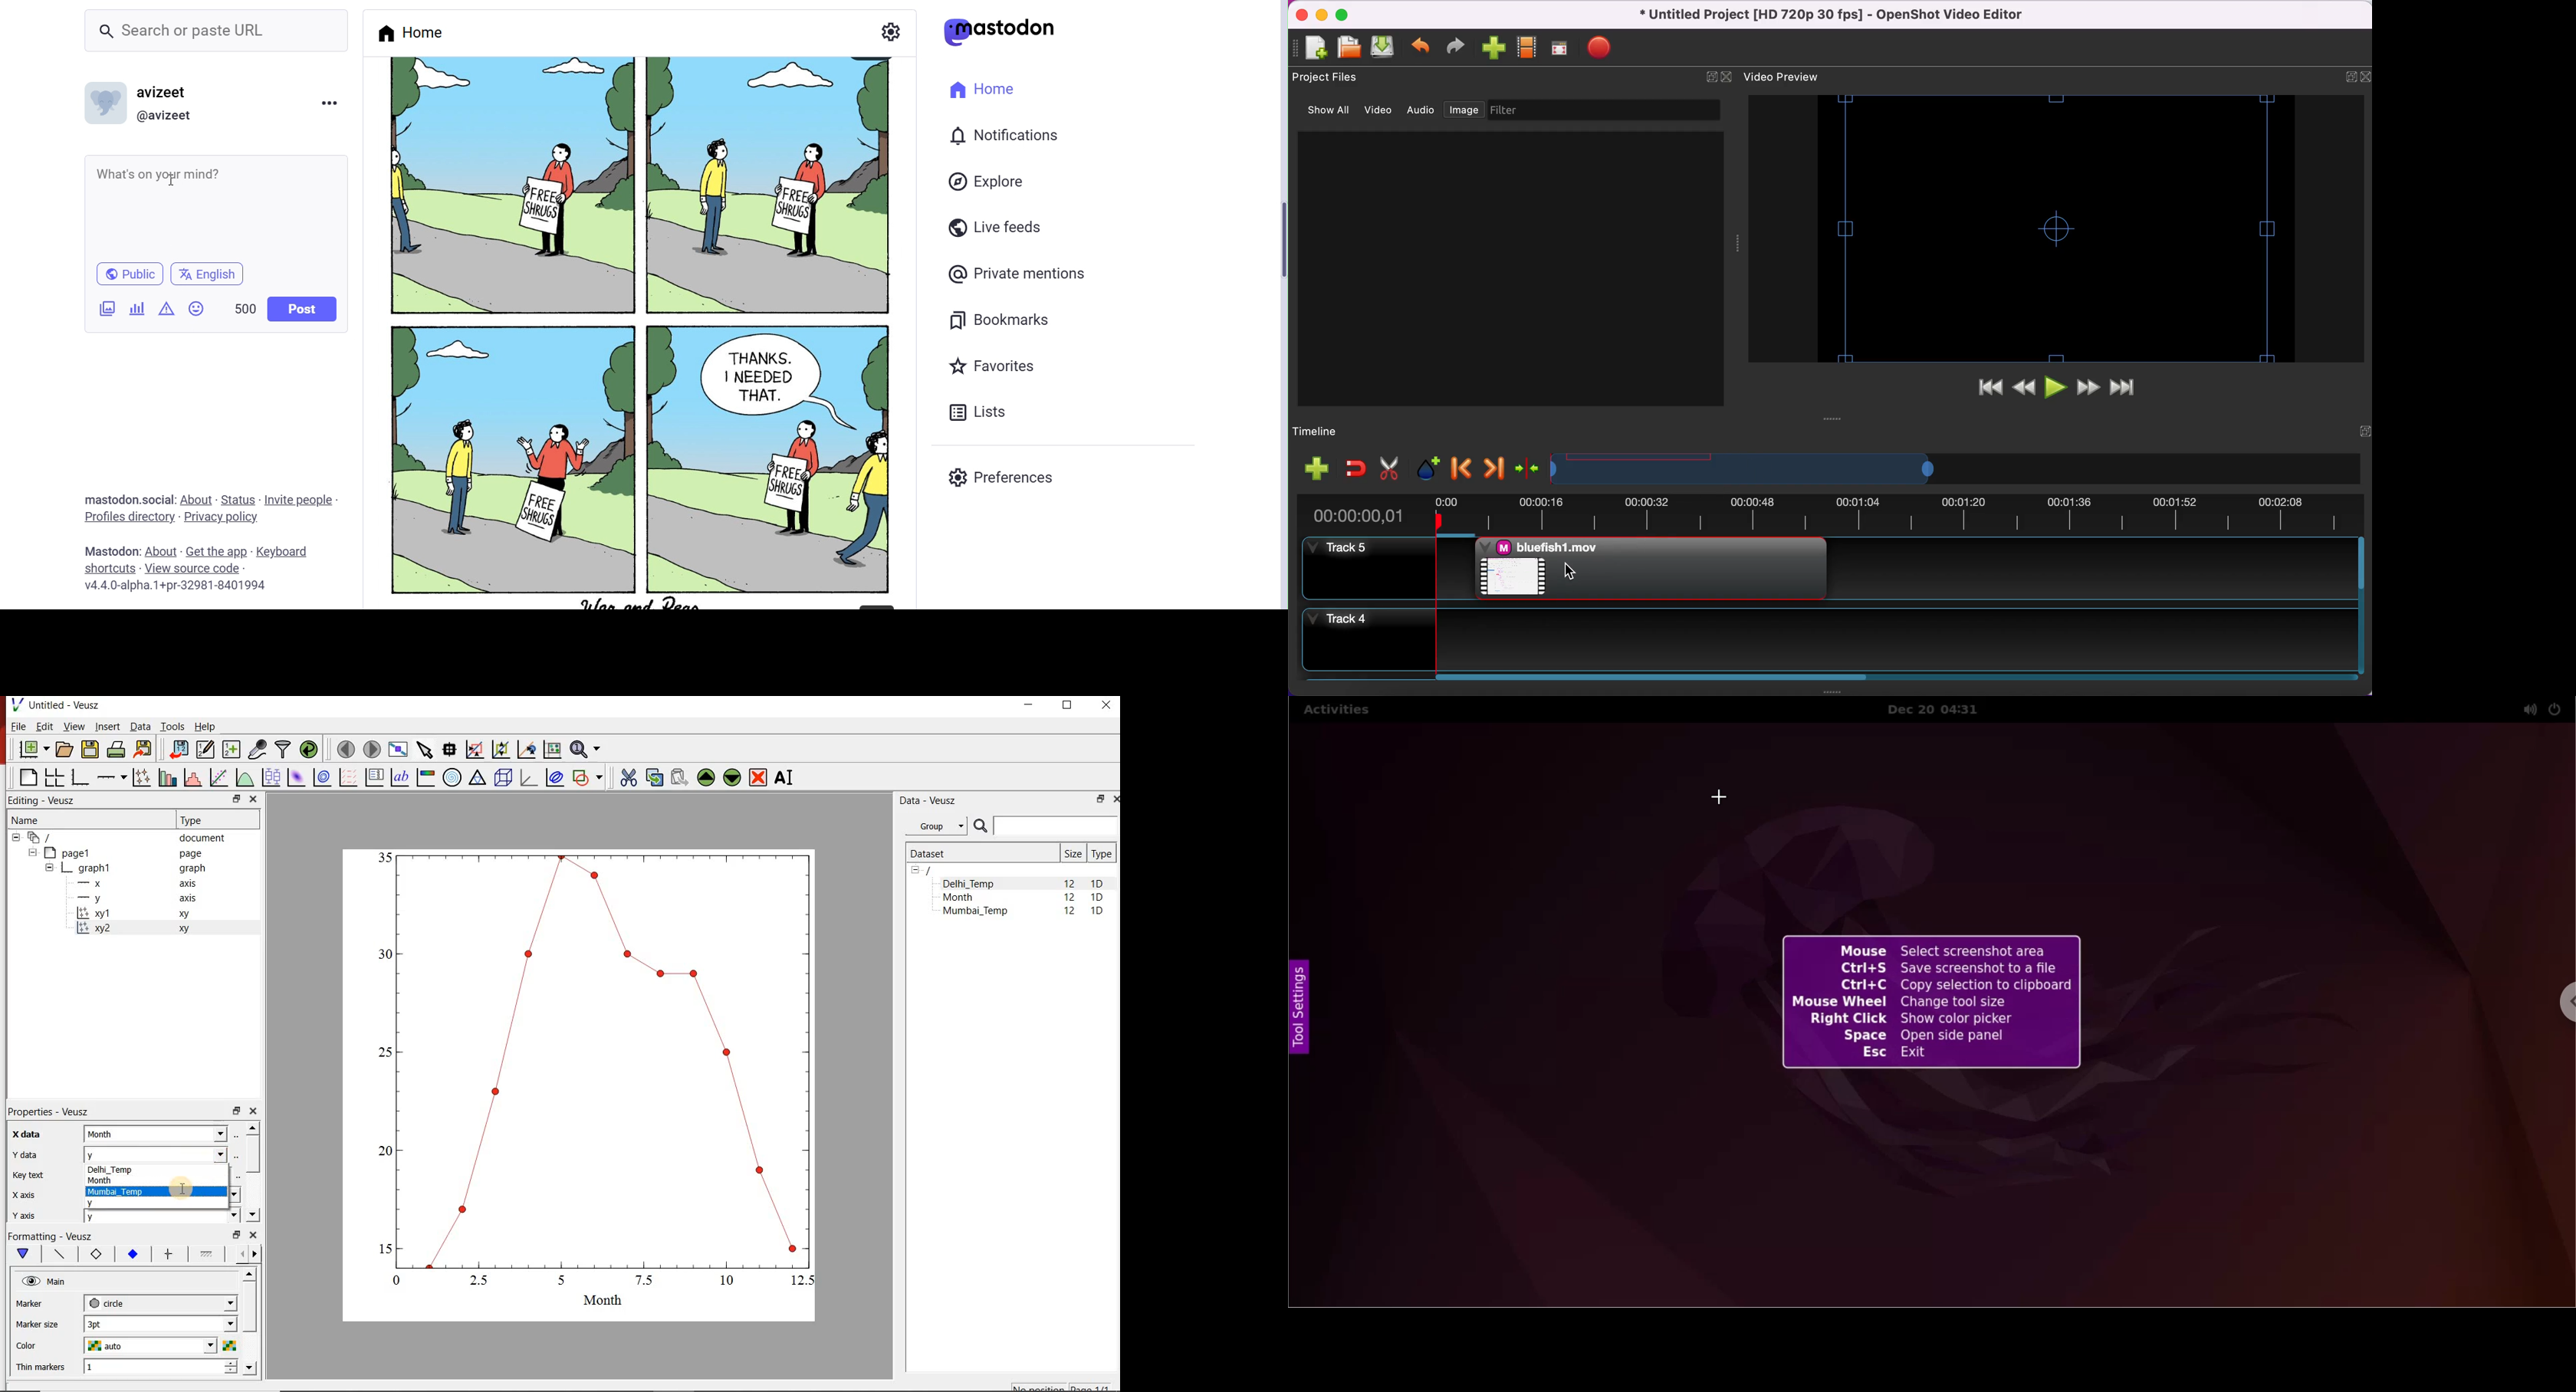 The width and height of the screenshot is (2576, 1400). What do you see at coordinates (1529, 48) in the screenshot?
I see `choose profile` at bounding box center [1529, 48].